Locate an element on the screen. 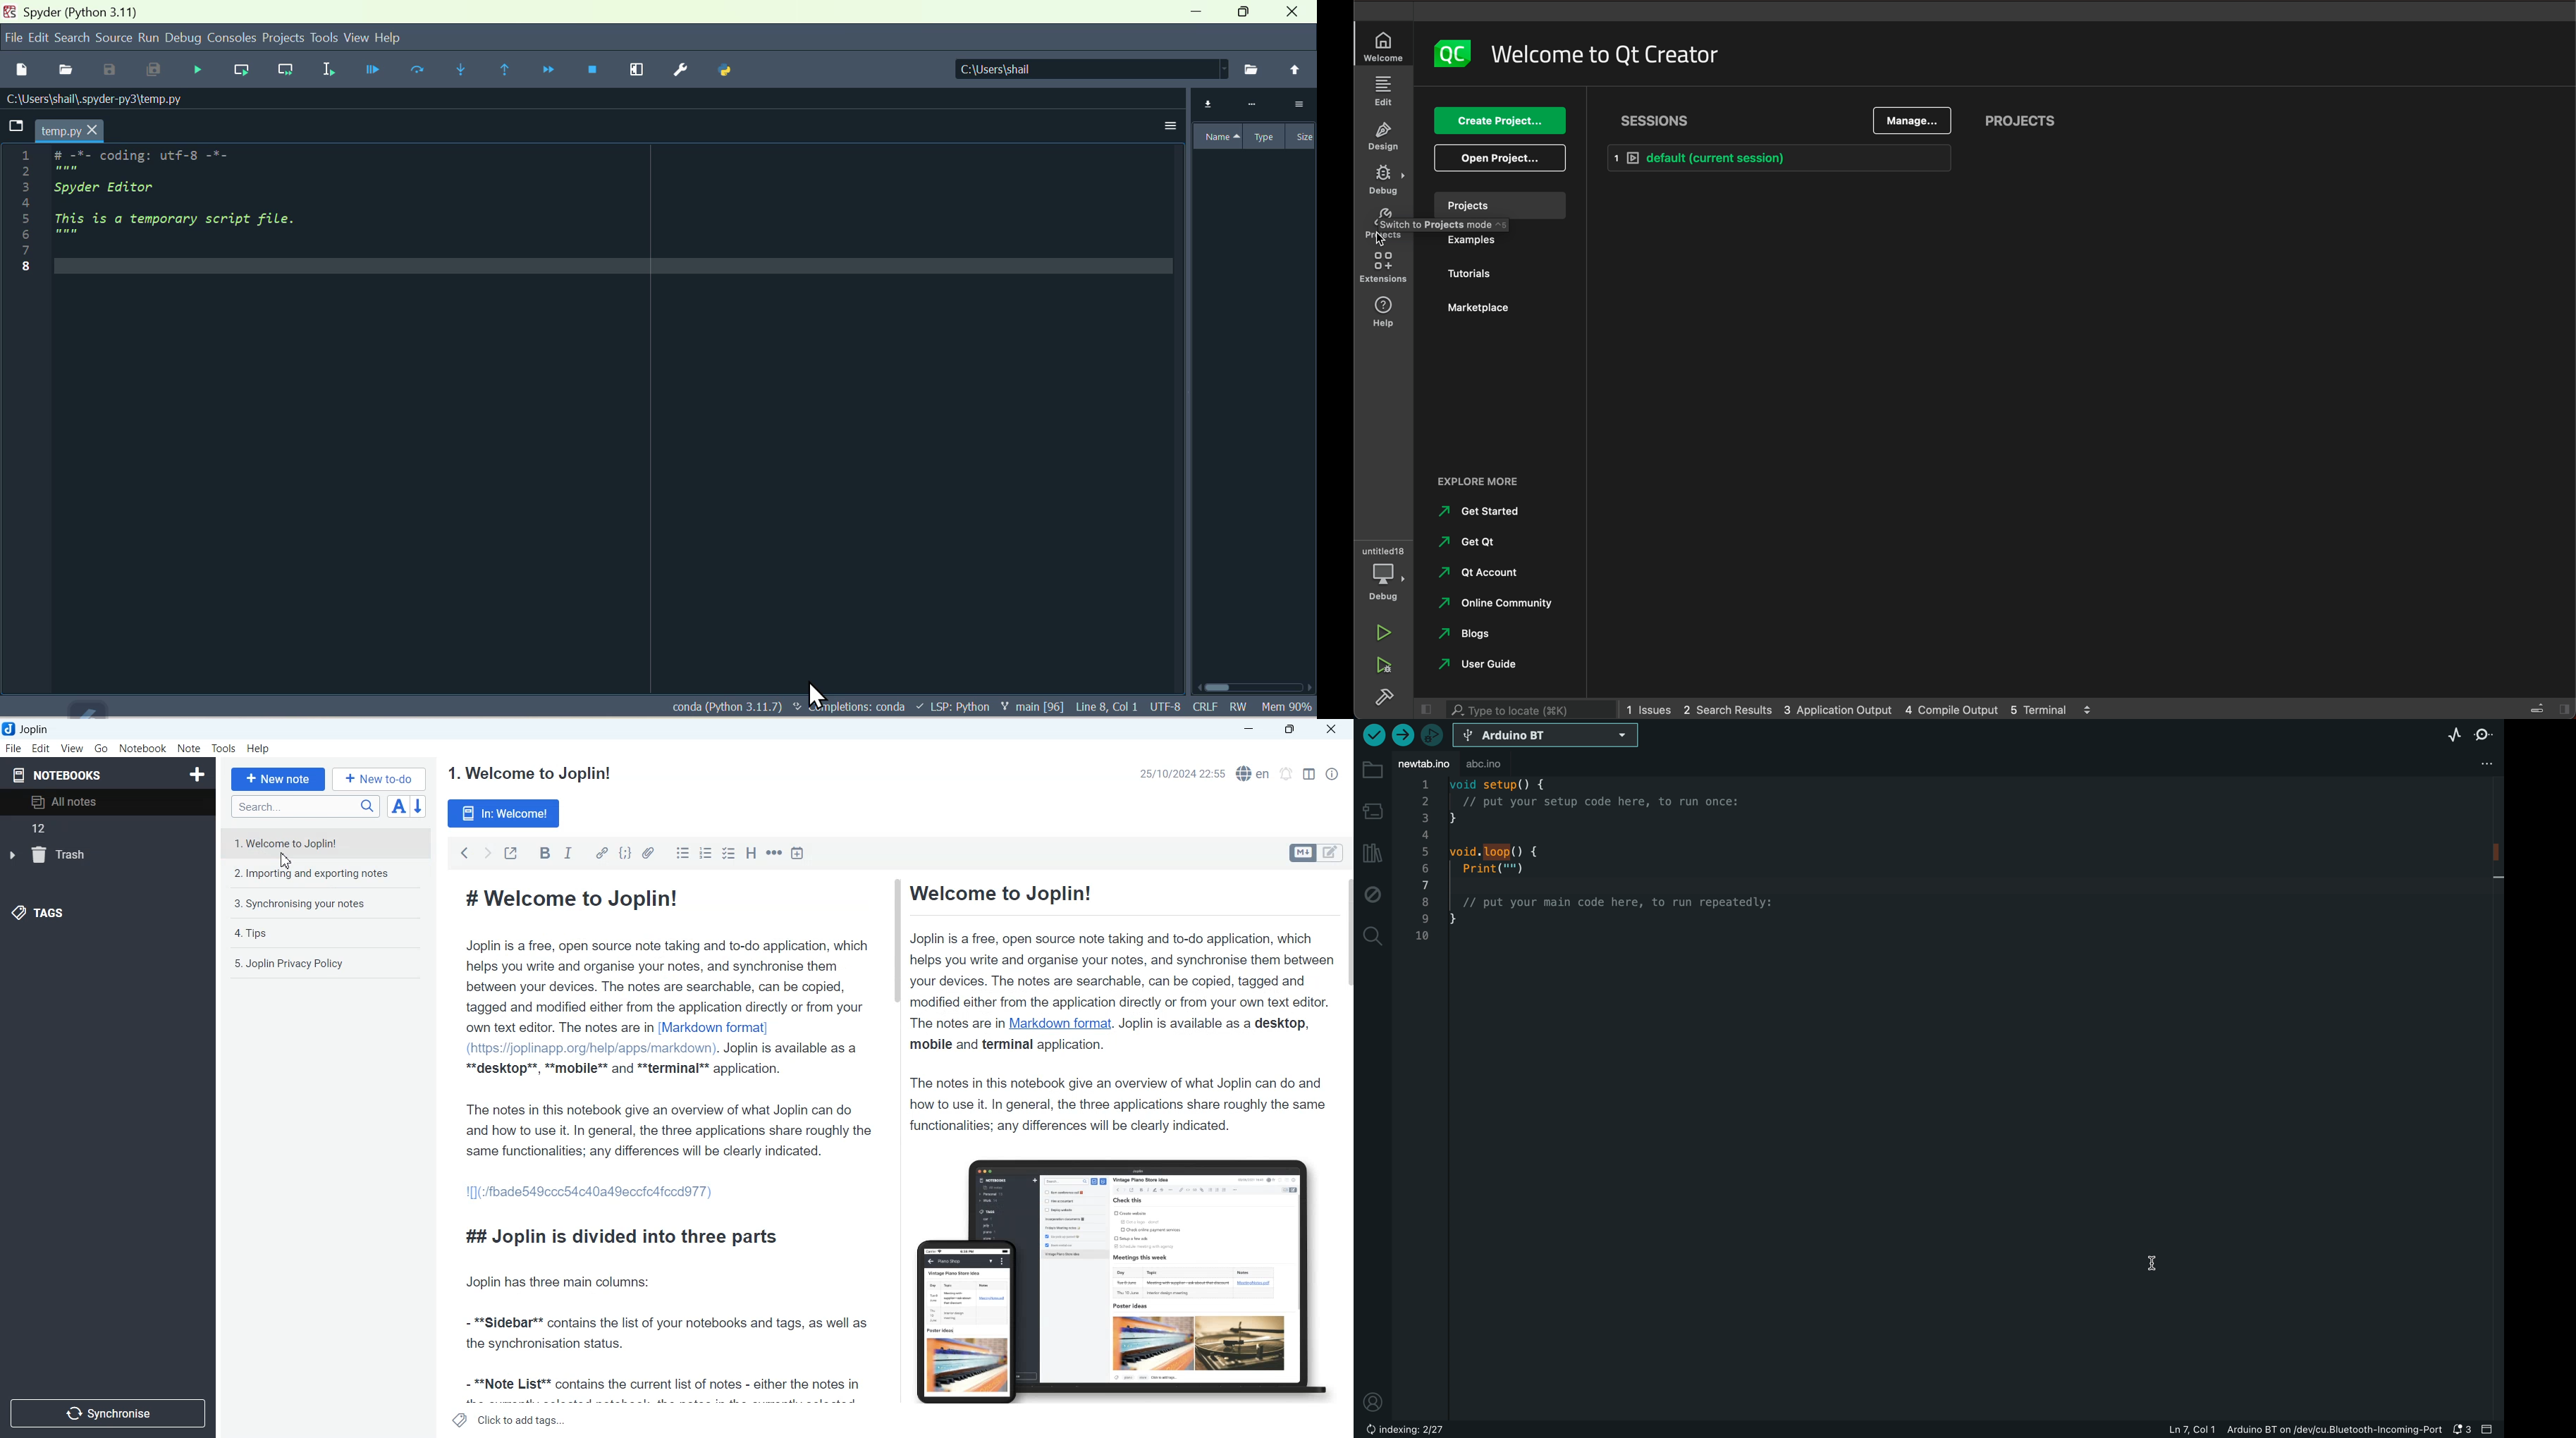 This screenshot has width=2576, height=1456. Close is located at coordinates (1330, 730).